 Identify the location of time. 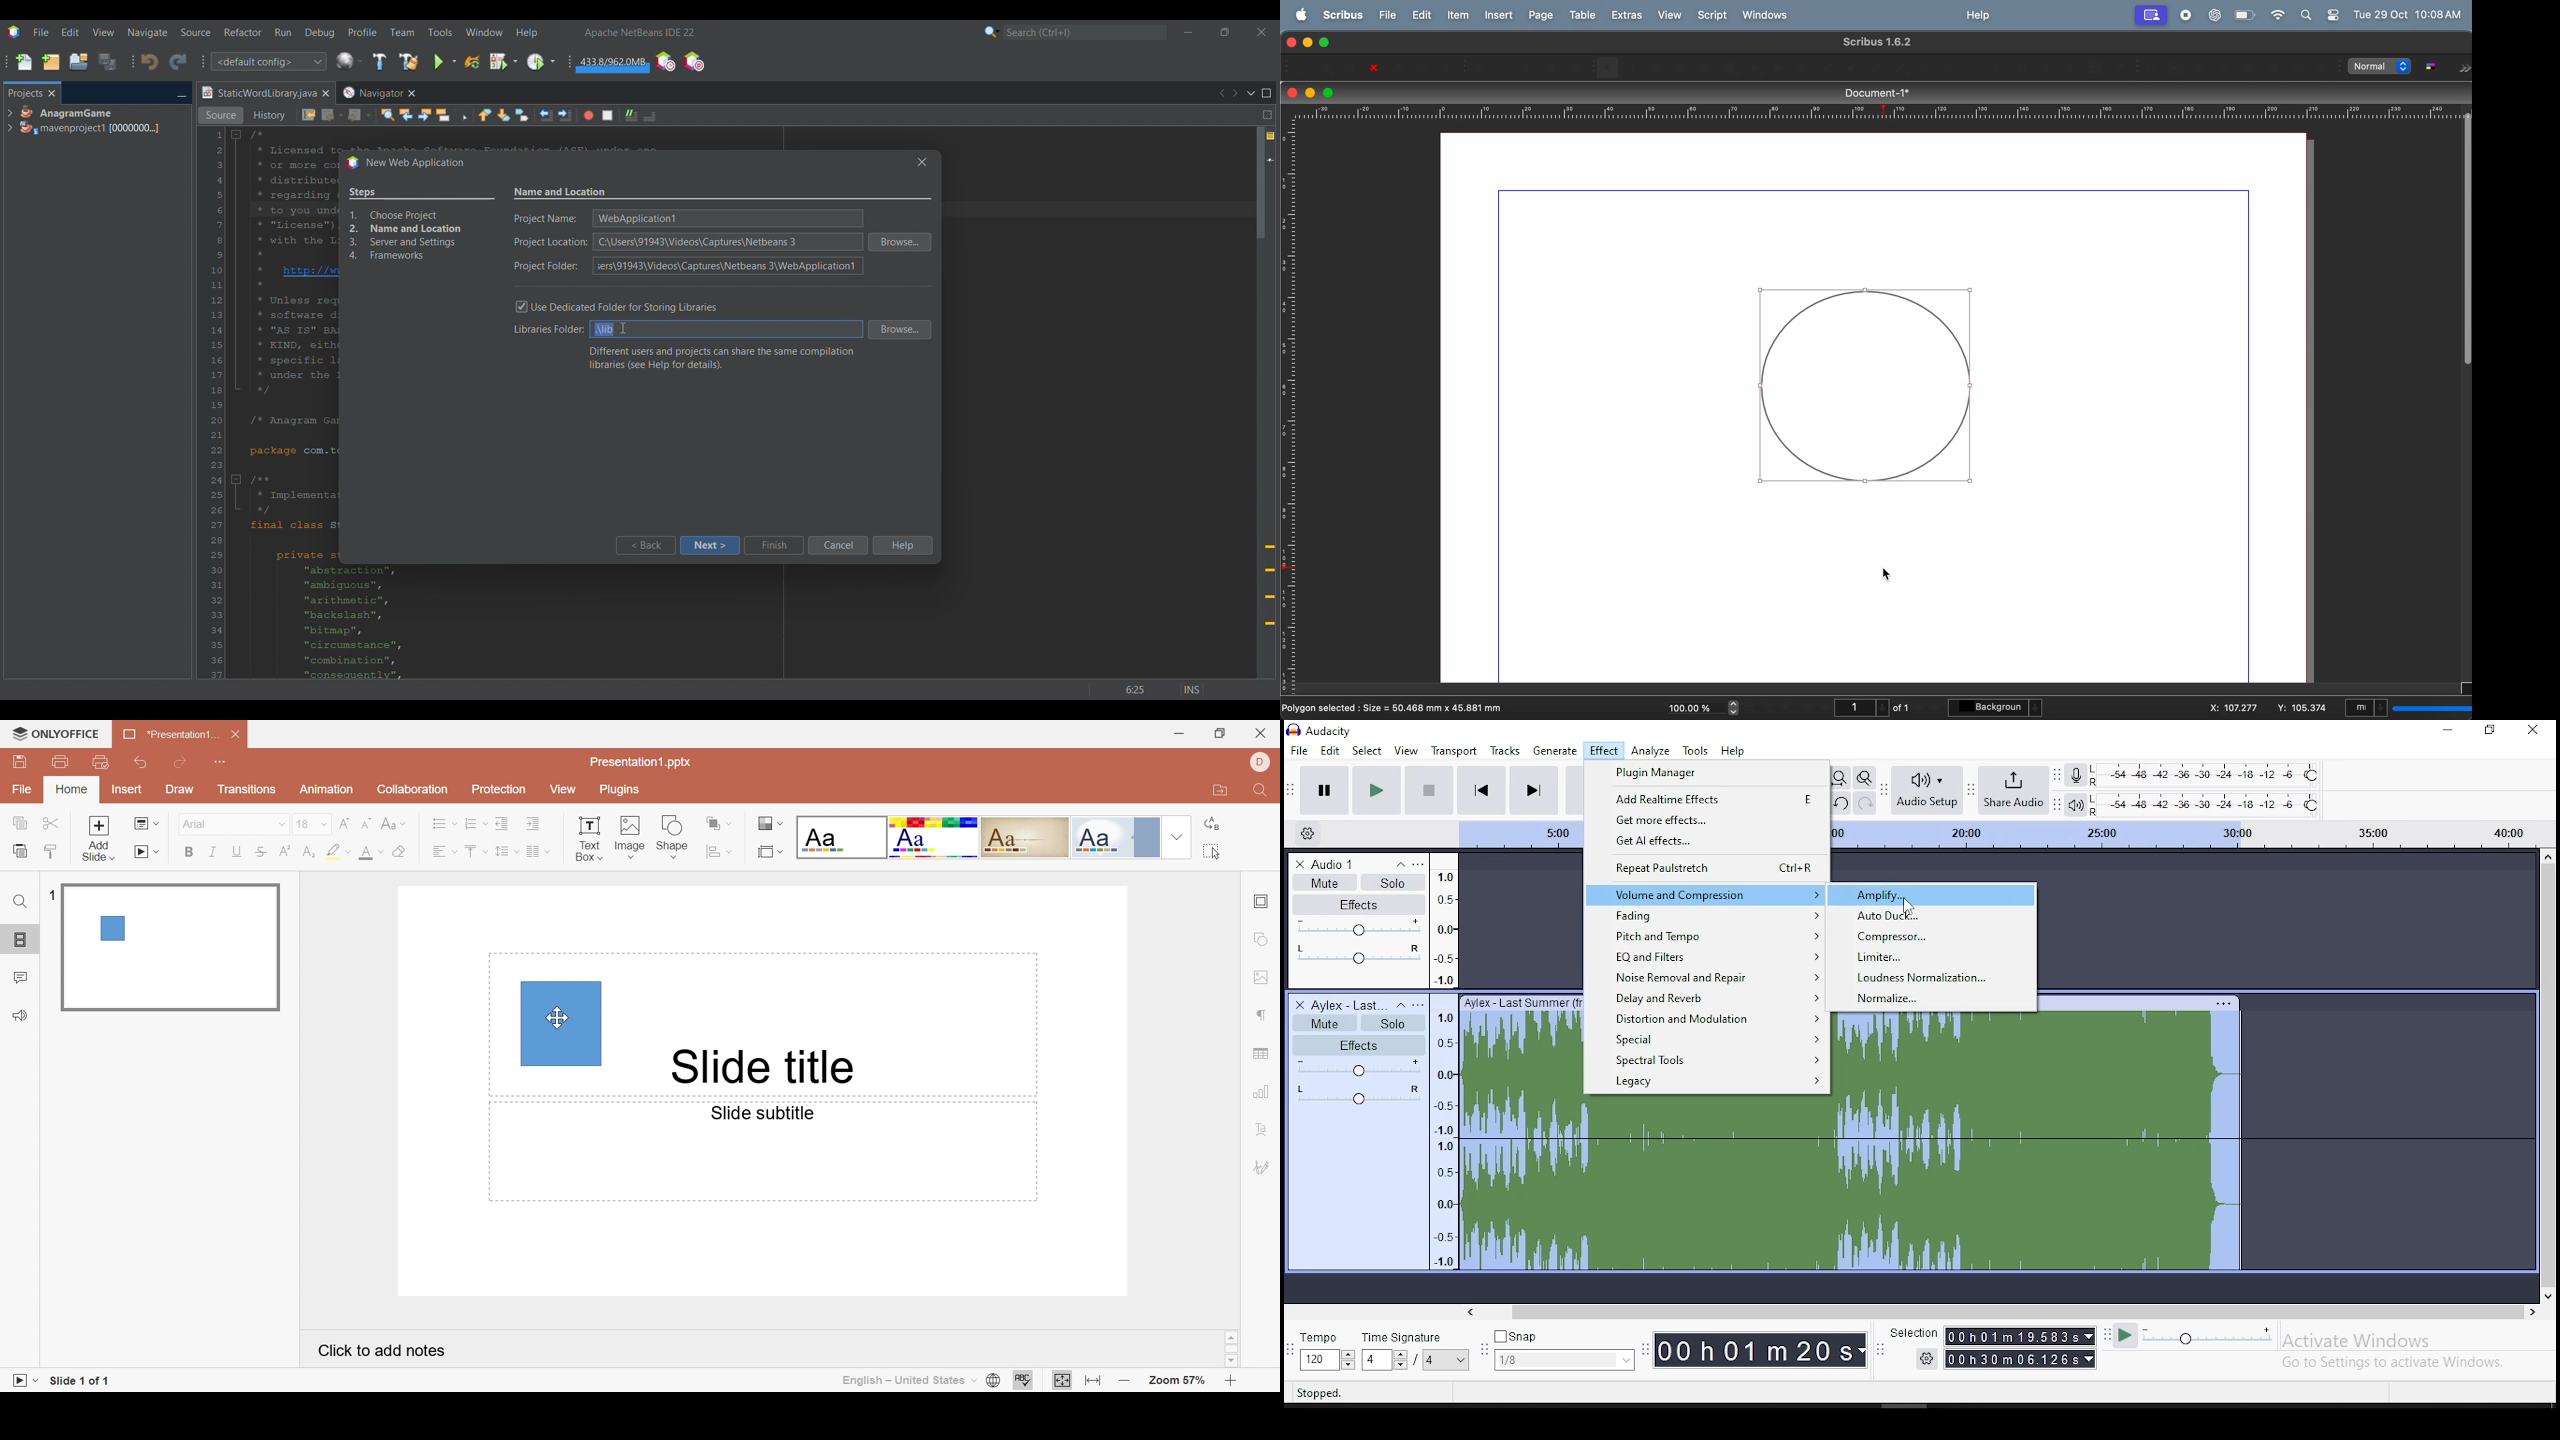
(1762, 1352).